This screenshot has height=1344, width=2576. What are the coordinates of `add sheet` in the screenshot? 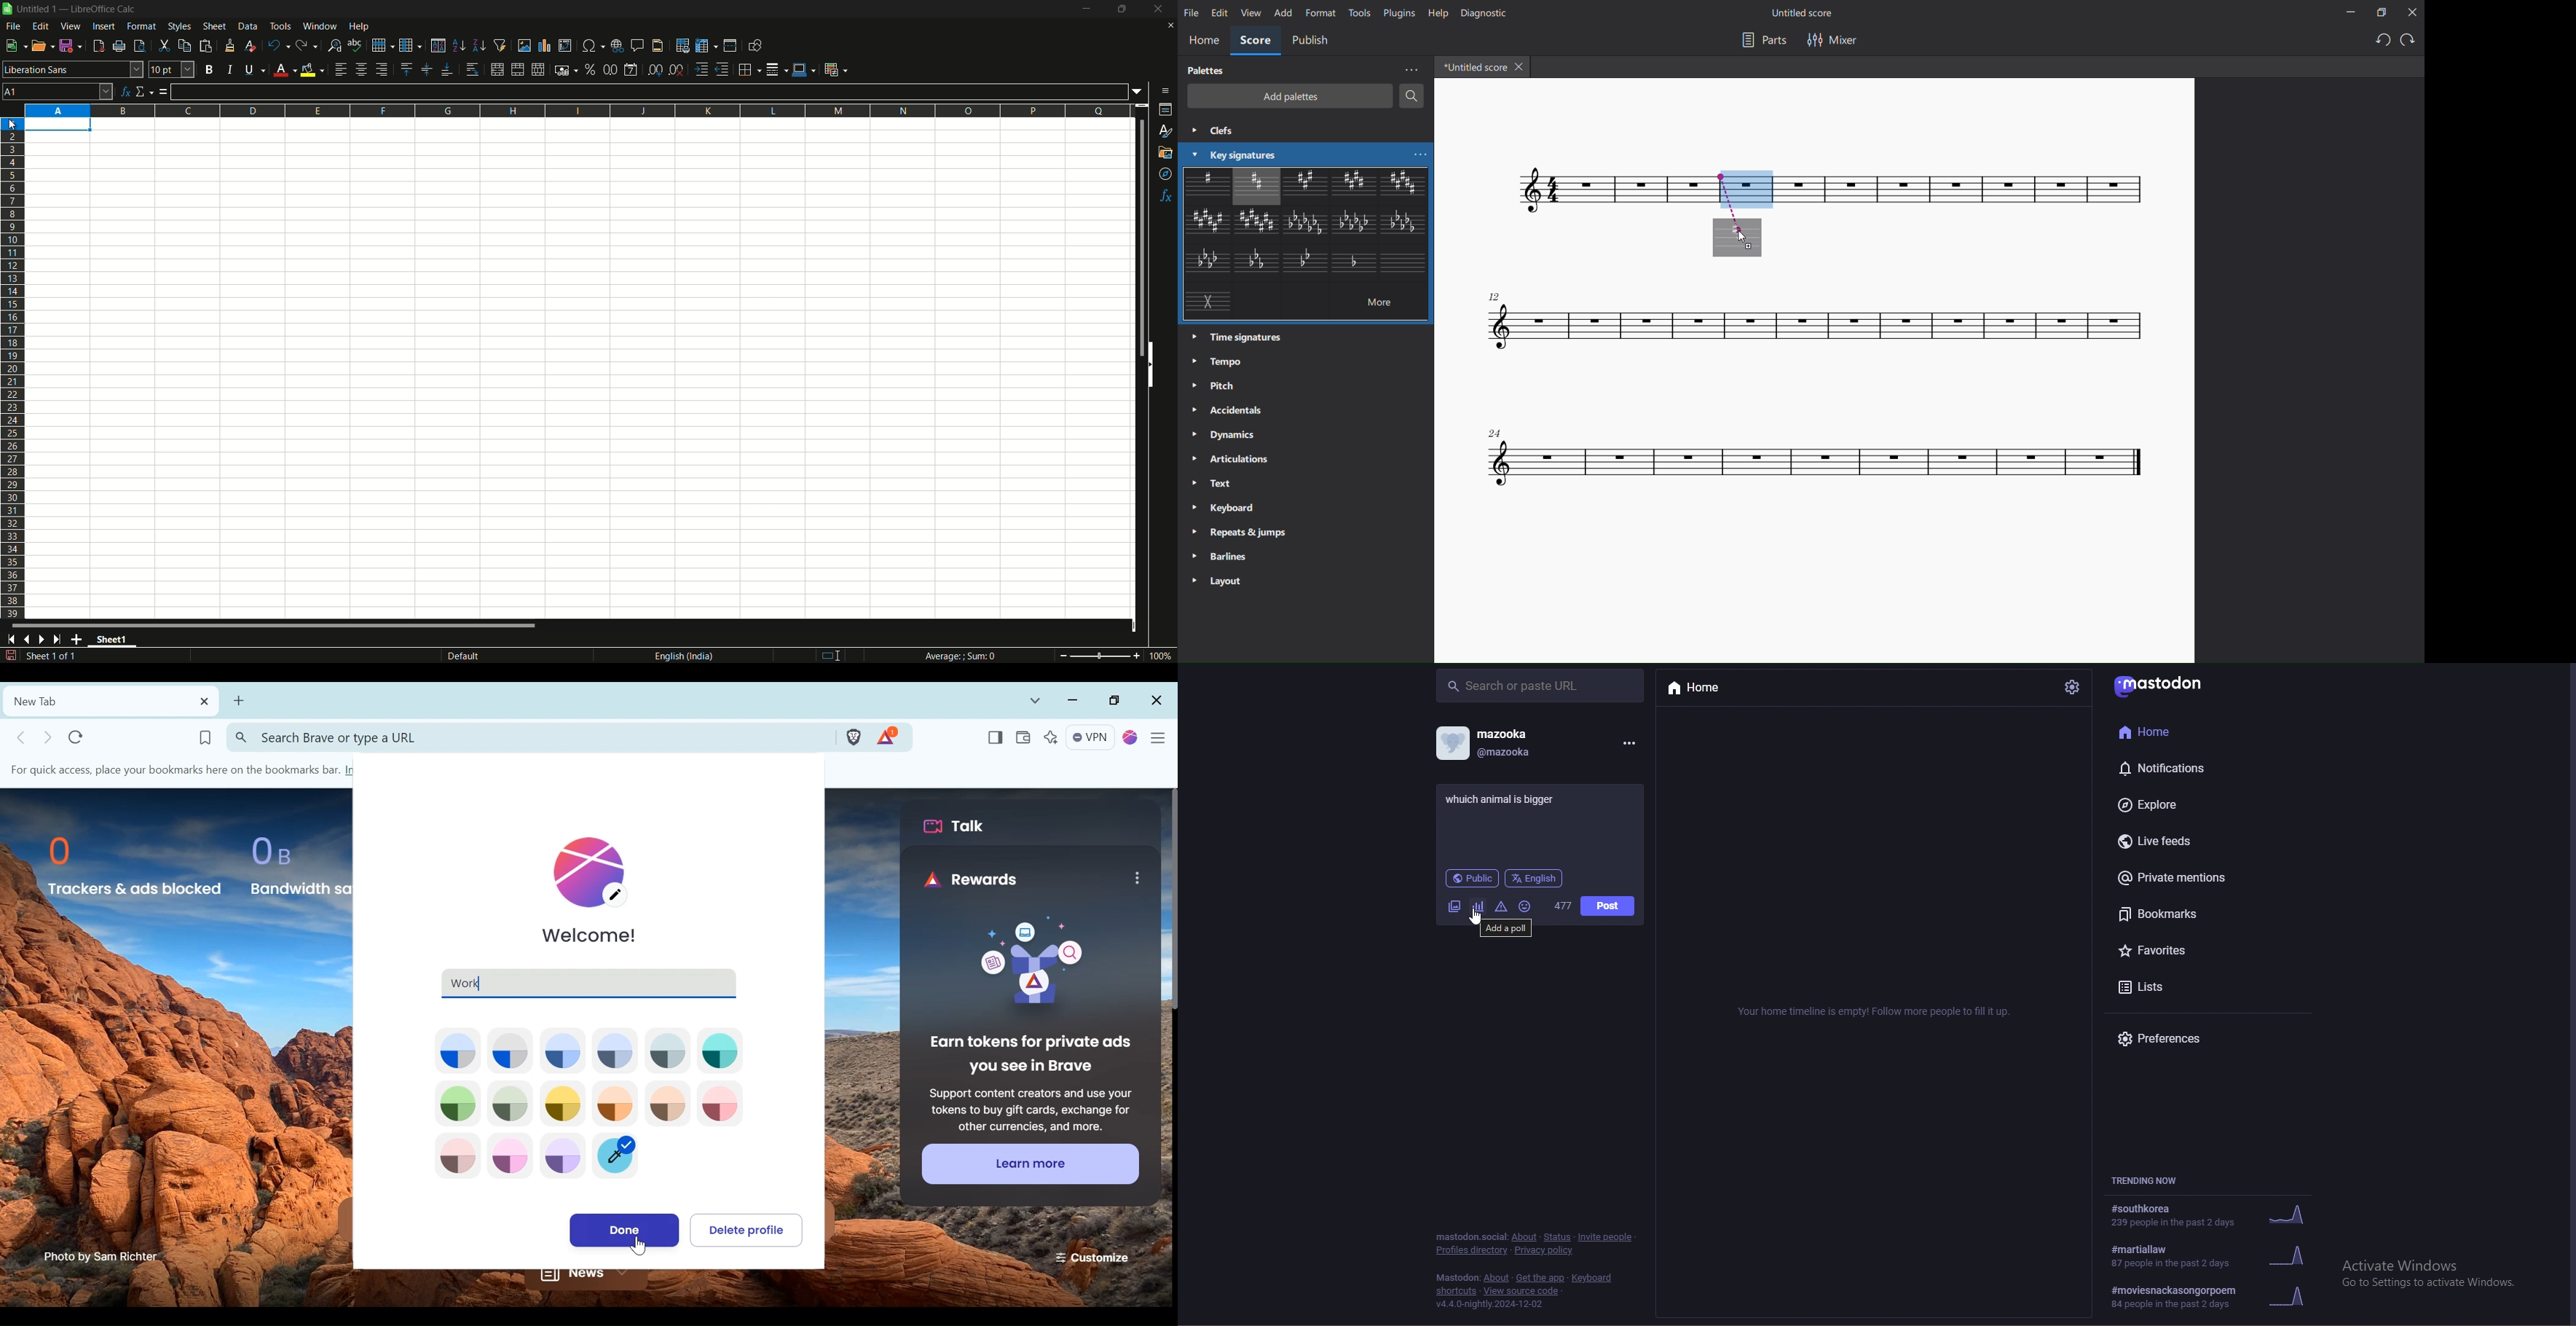 It's located at (79, 639).